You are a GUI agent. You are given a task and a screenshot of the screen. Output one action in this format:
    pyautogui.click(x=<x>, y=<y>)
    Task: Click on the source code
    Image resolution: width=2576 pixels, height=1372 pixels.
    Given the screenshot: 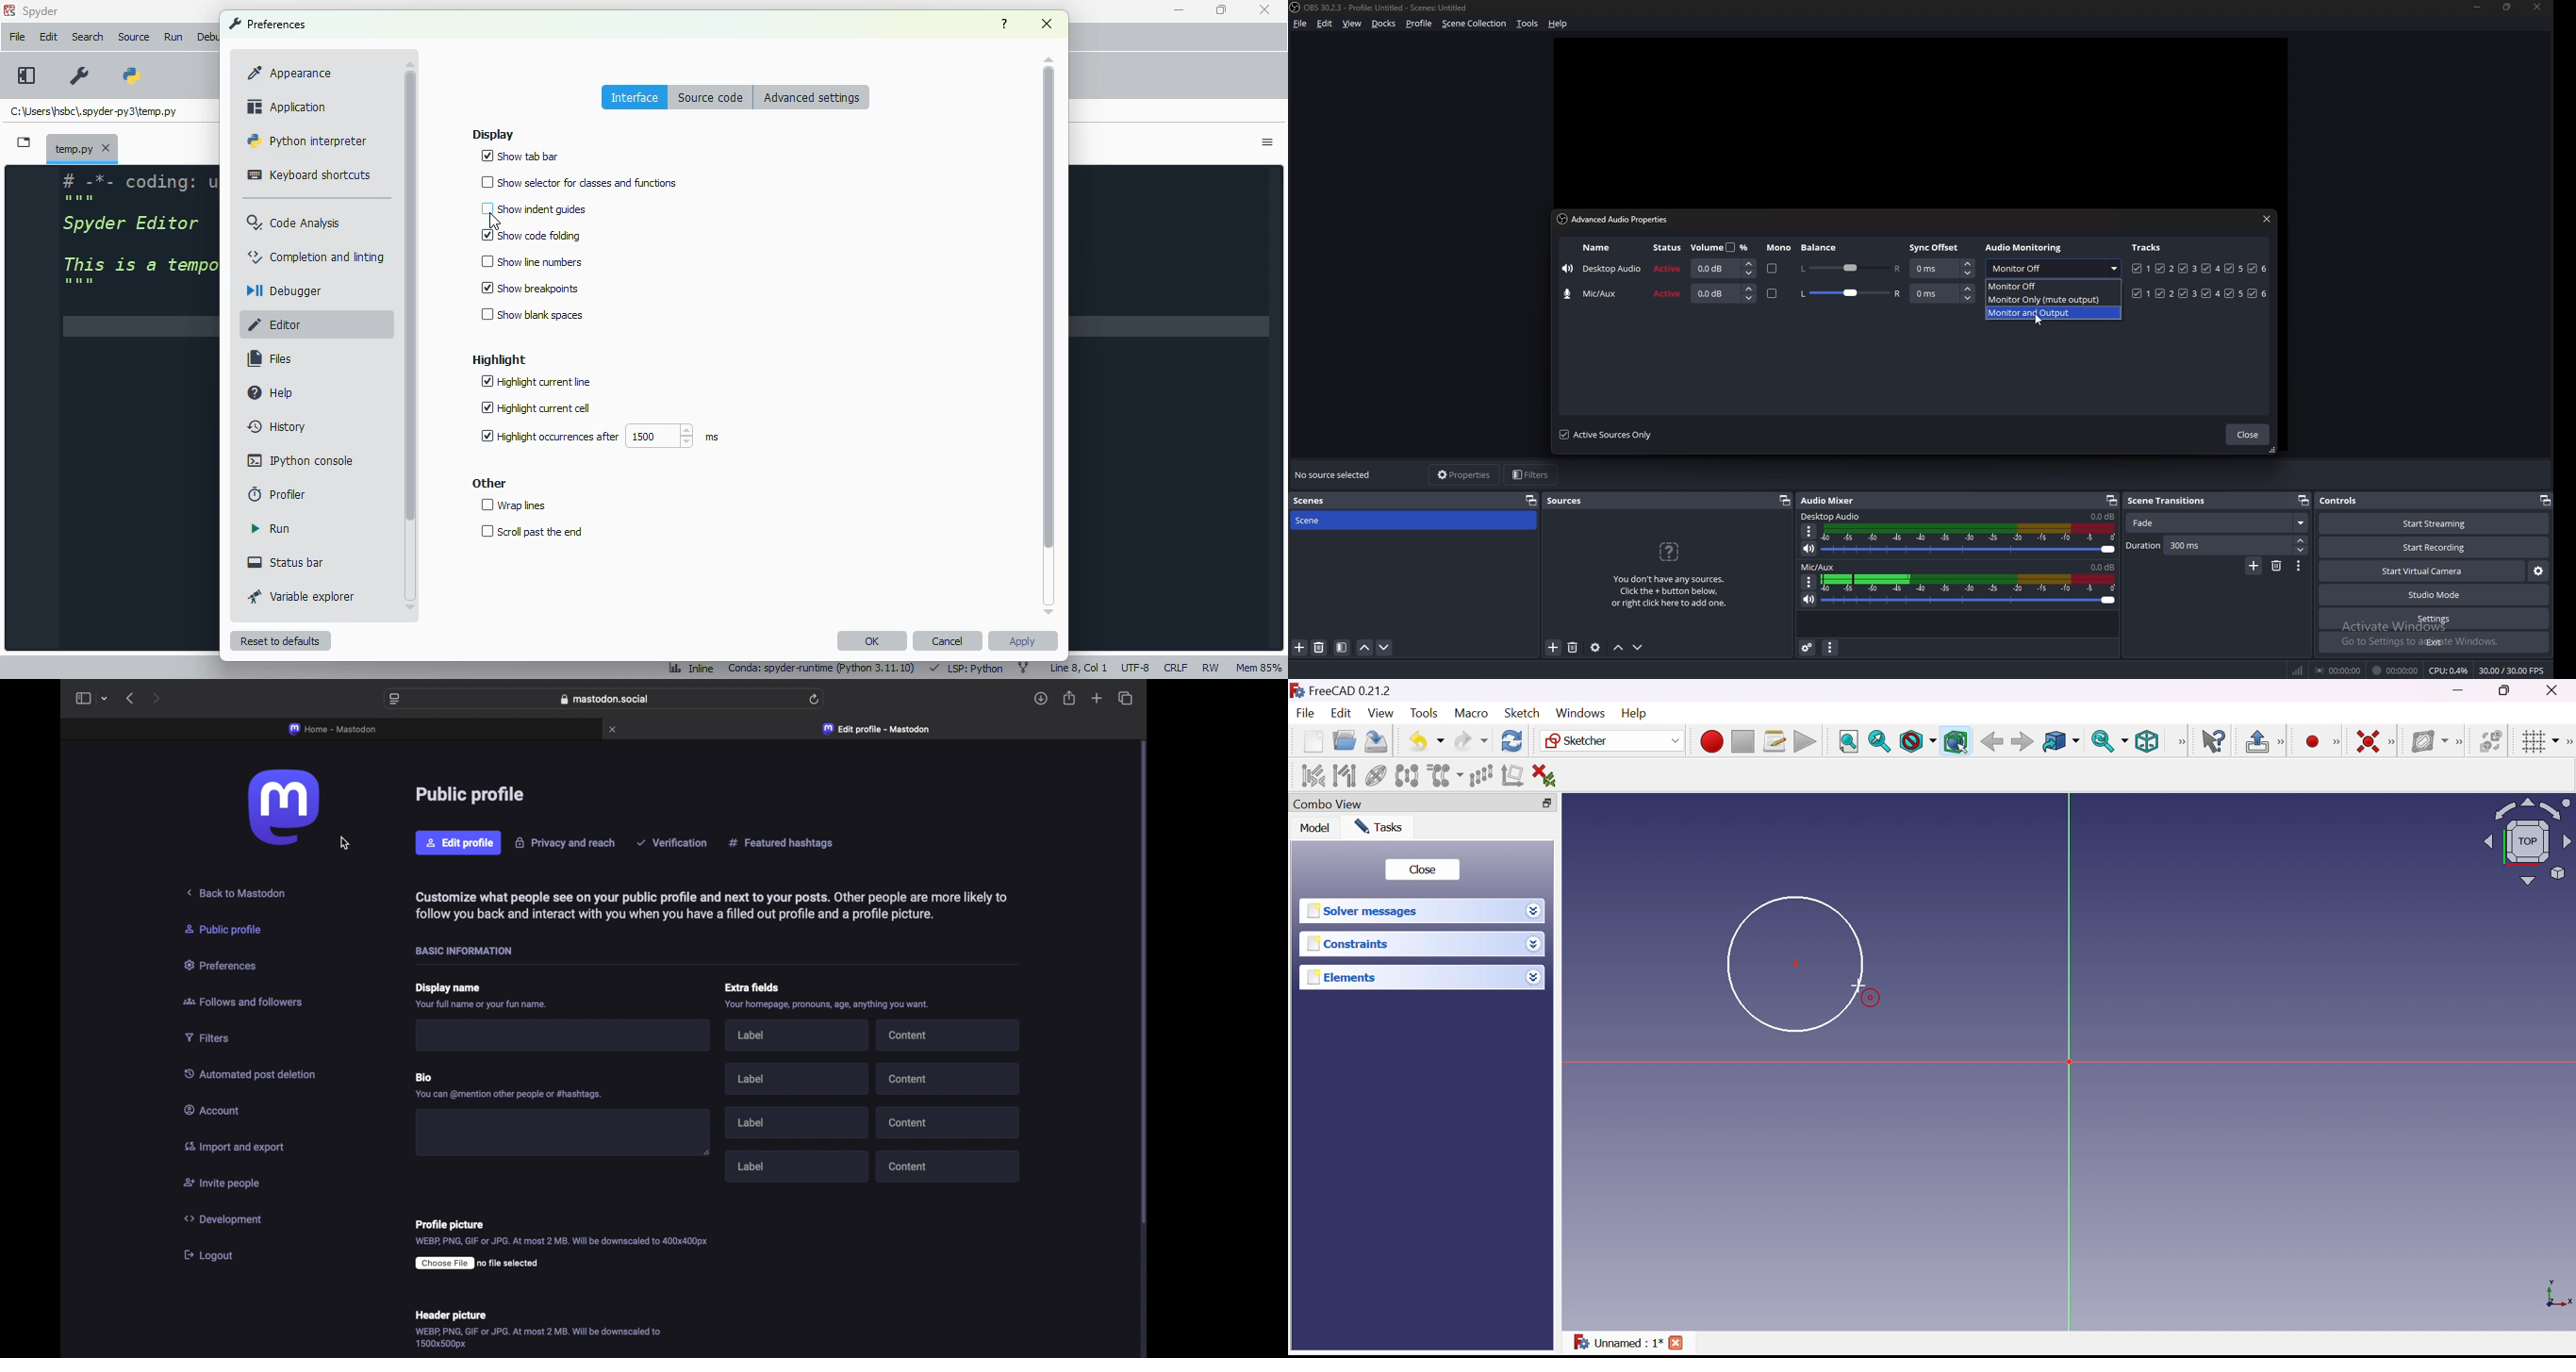 What is the action you would take?
    pyautogui.click(x=712, y=97)
    